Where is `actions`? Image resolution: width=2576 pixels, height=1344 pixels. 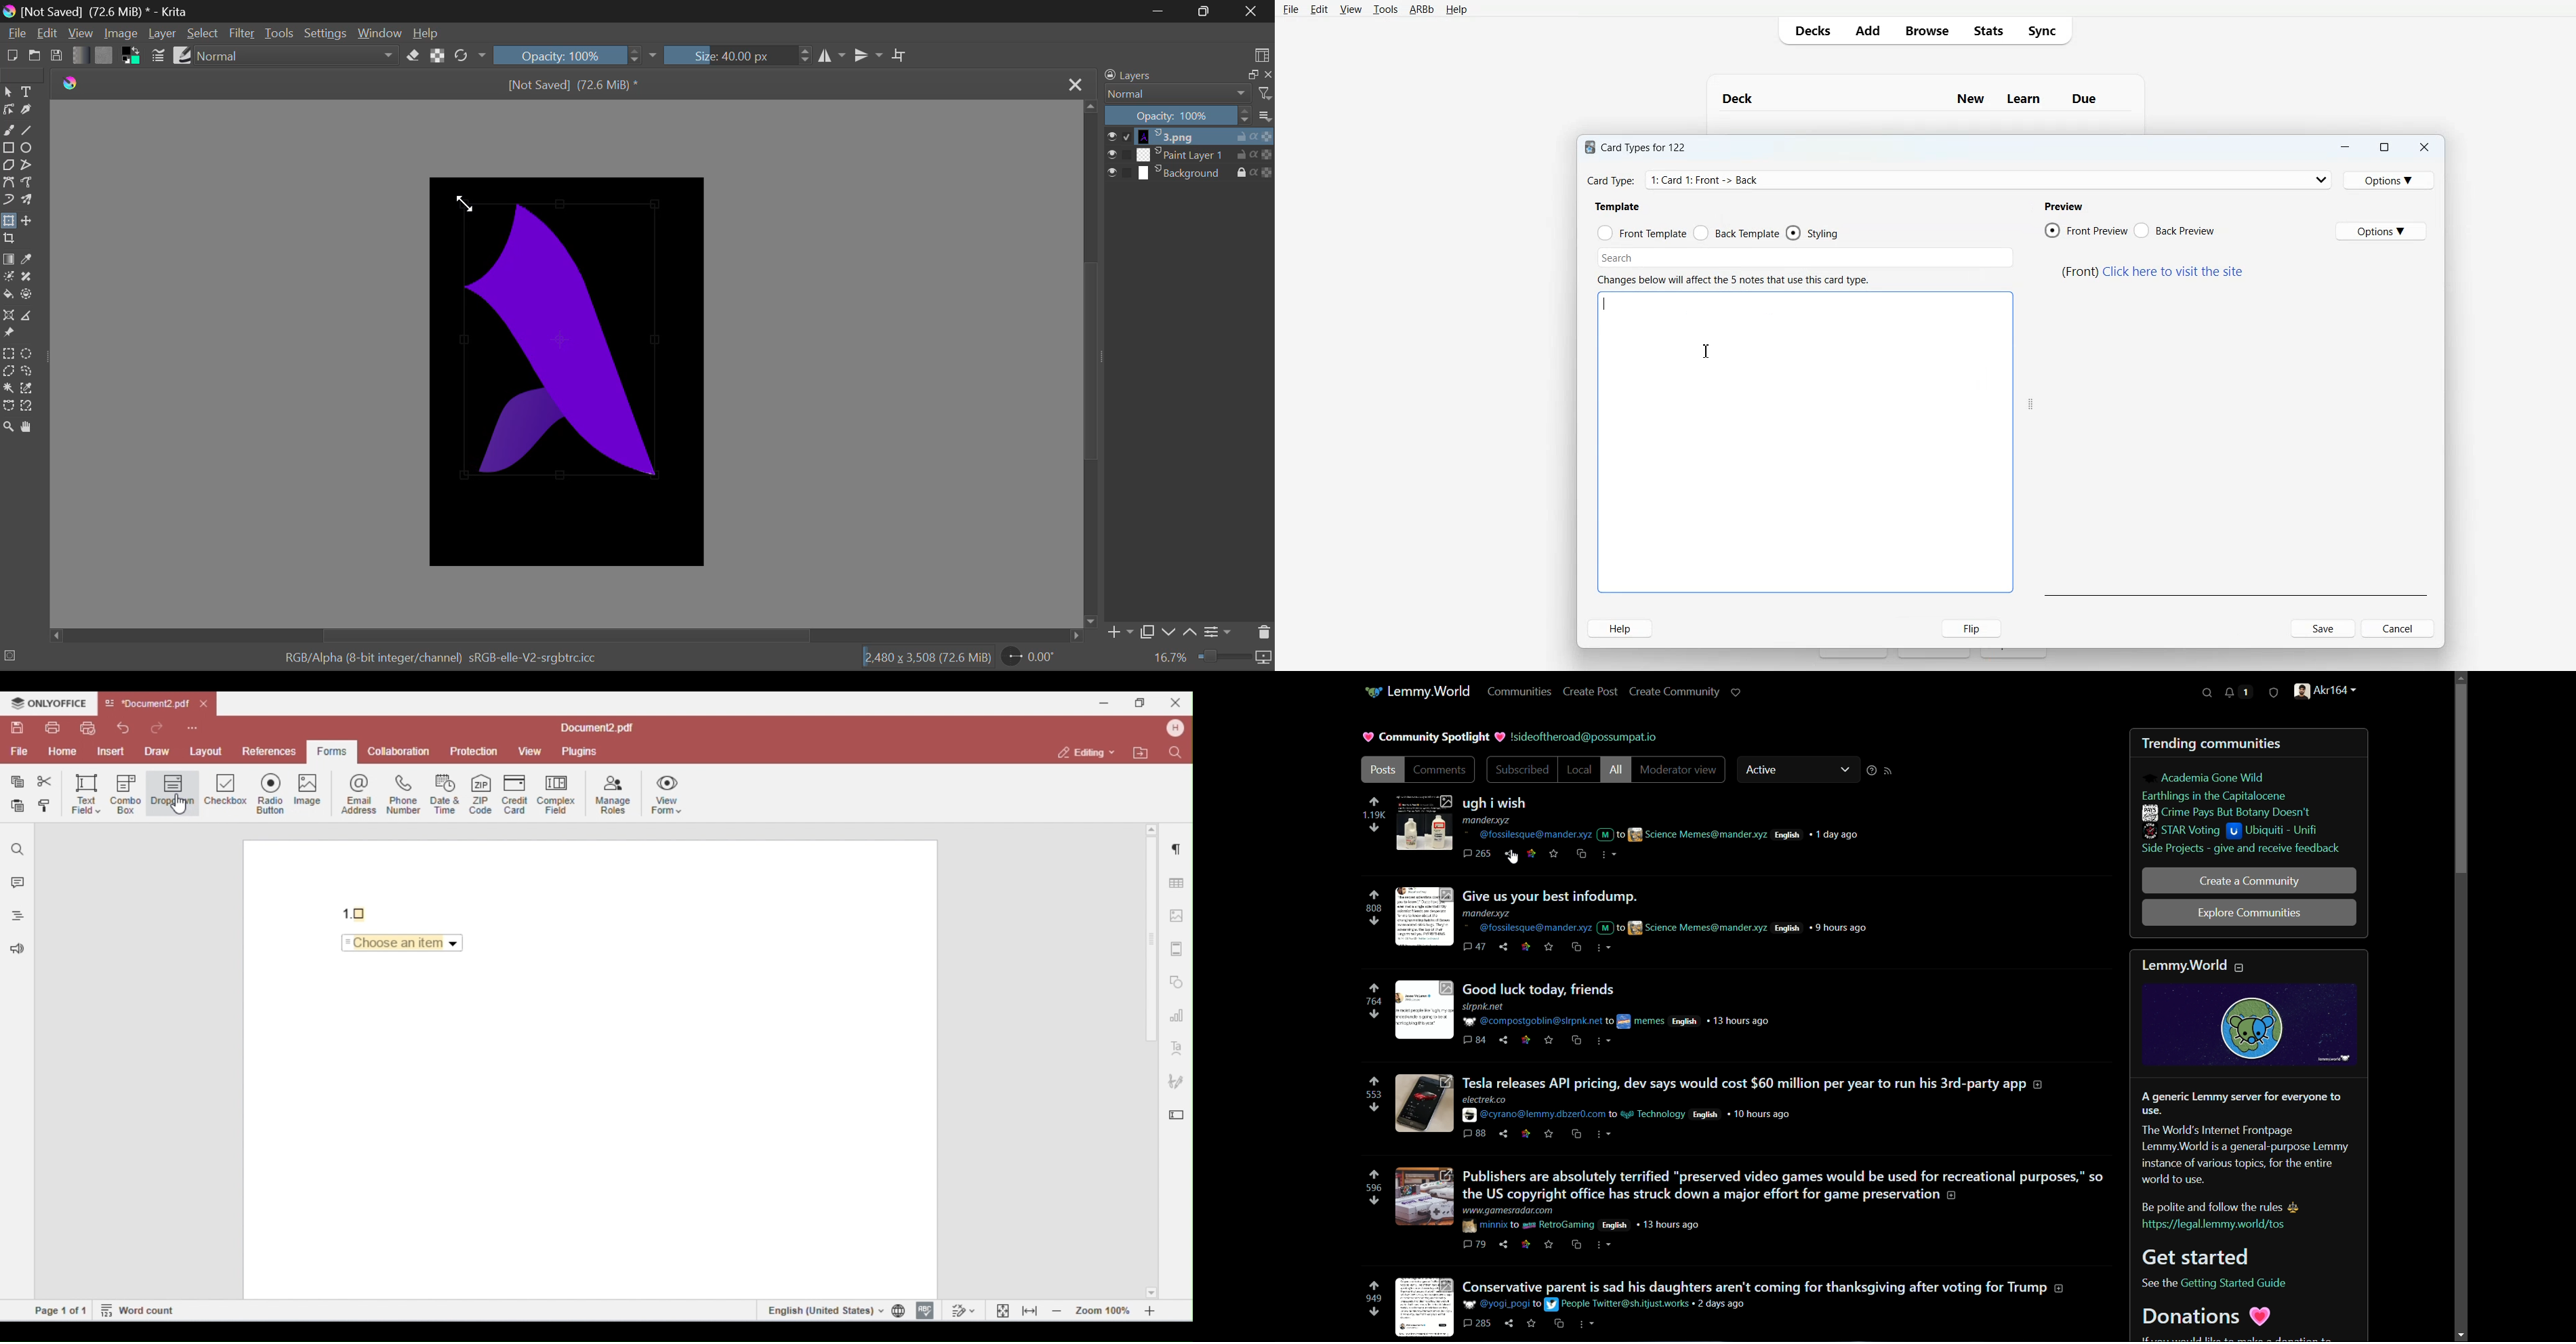 actions is located at coordinates (1256, 155).